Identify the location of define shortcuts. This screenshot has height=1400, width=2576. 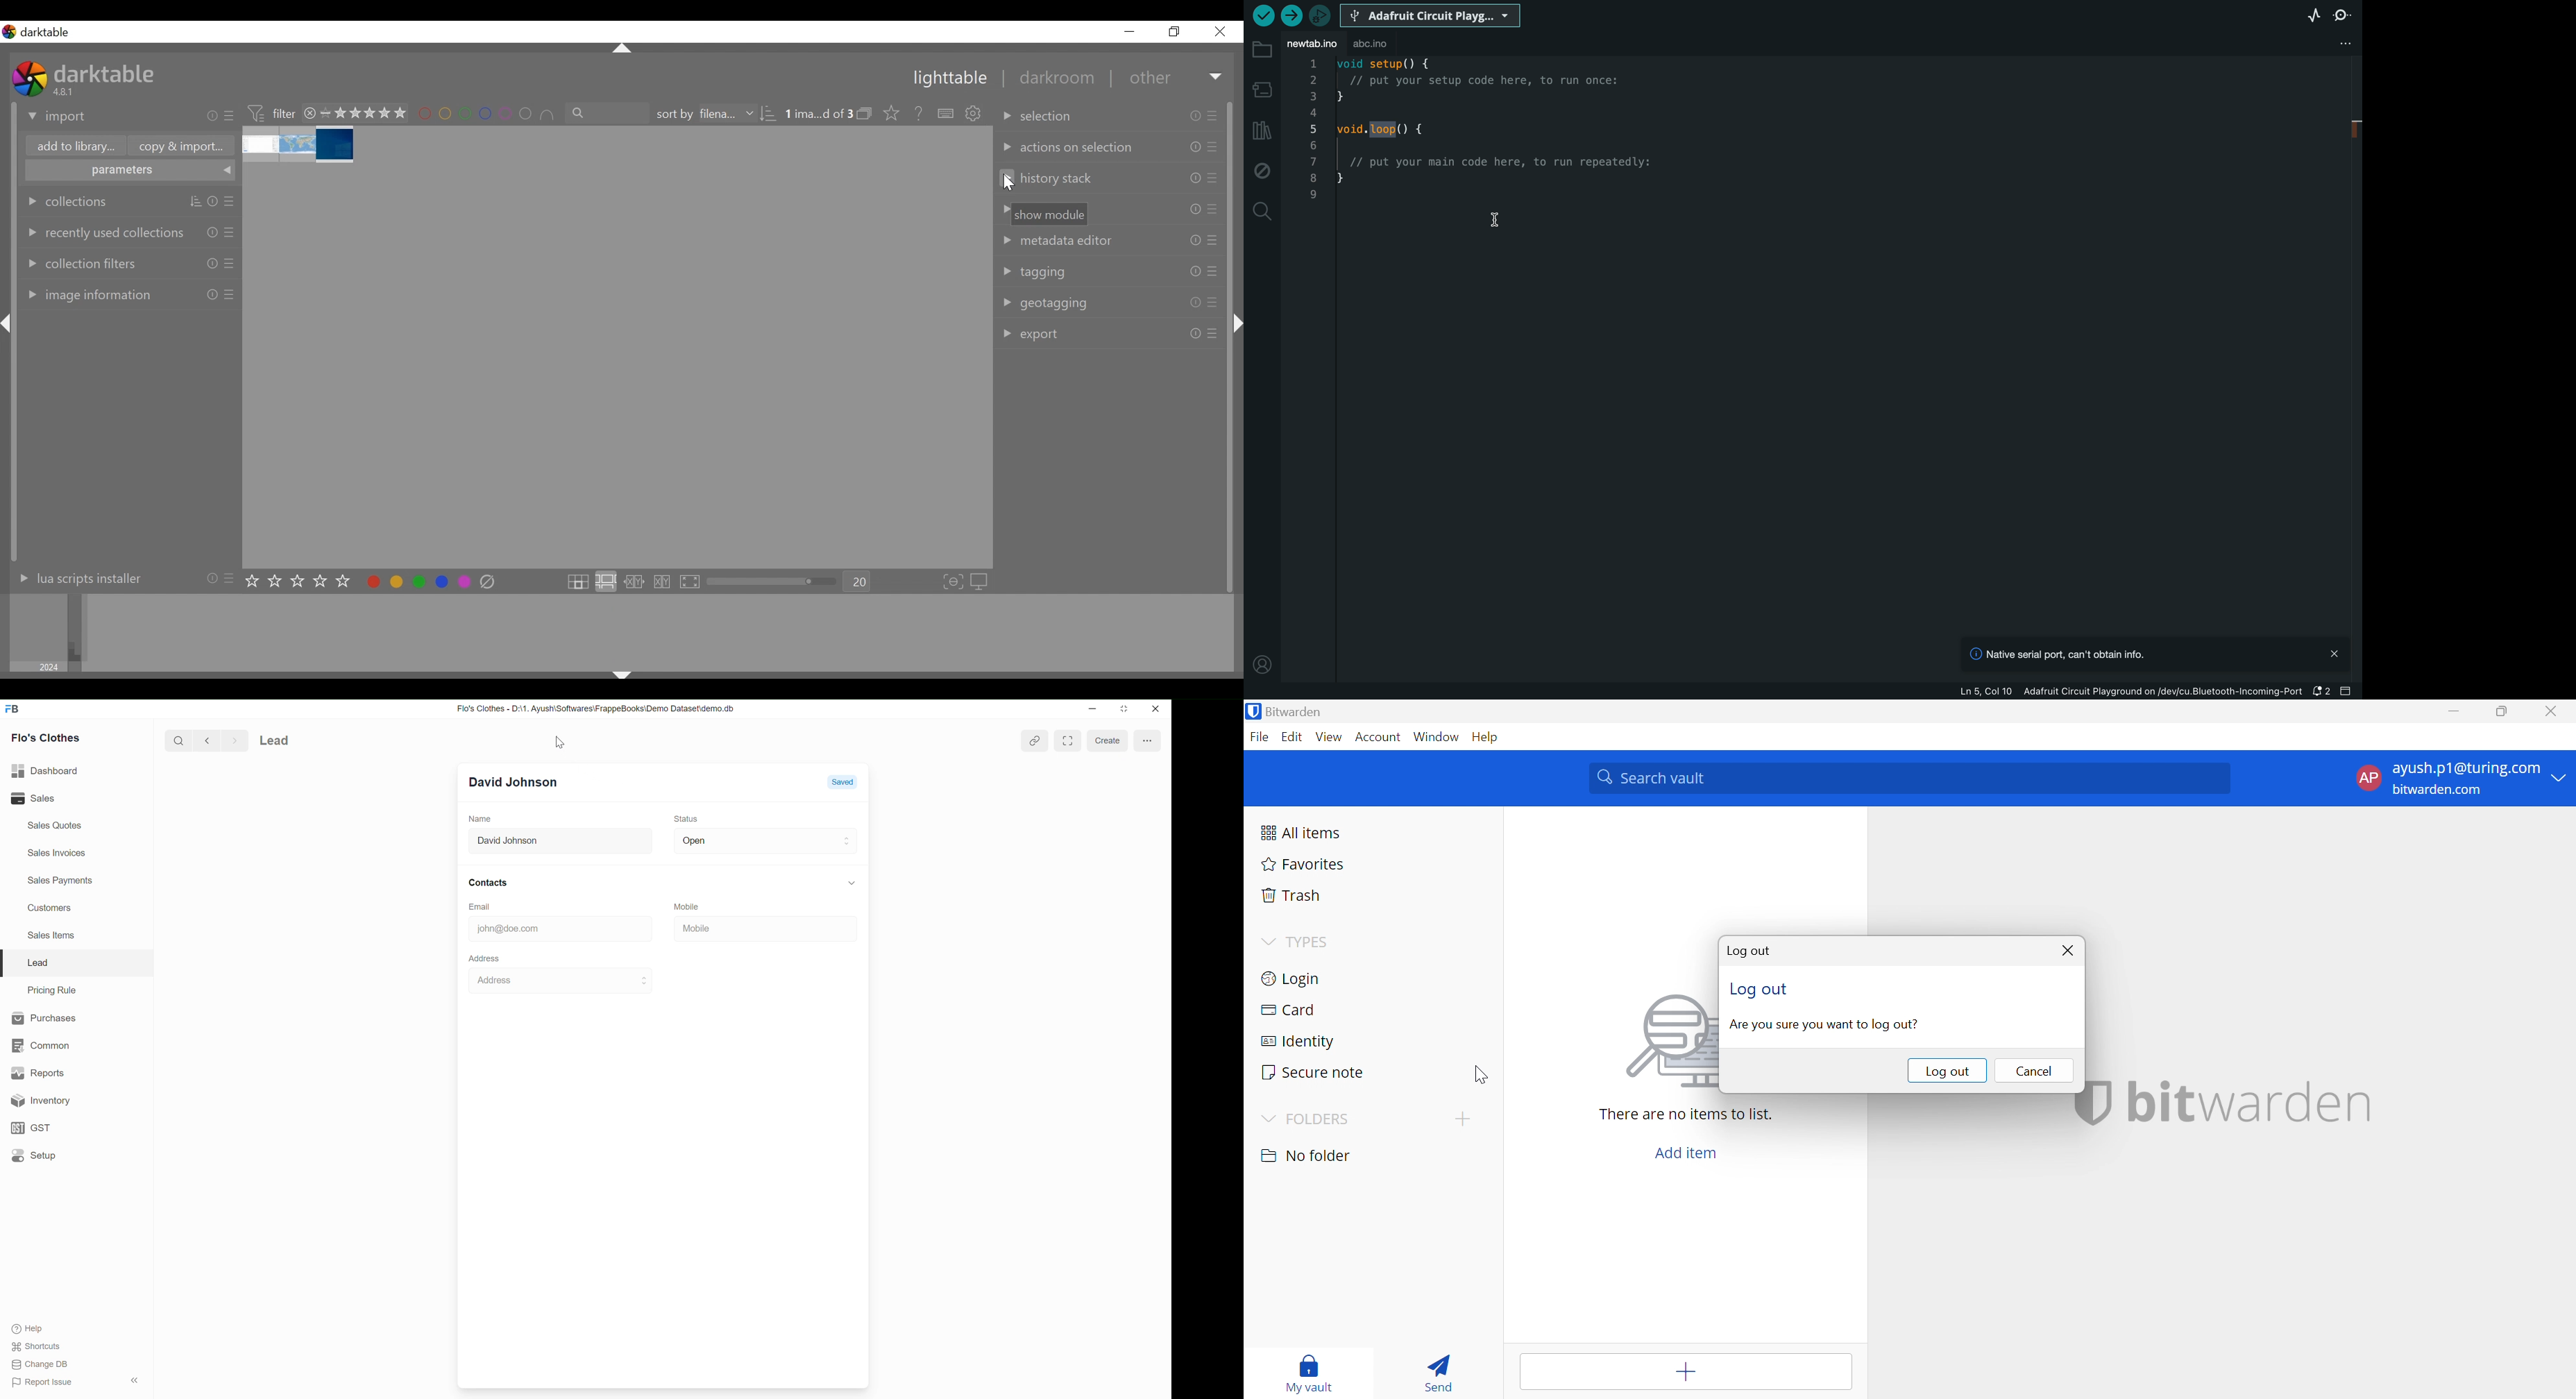
(947, 114).